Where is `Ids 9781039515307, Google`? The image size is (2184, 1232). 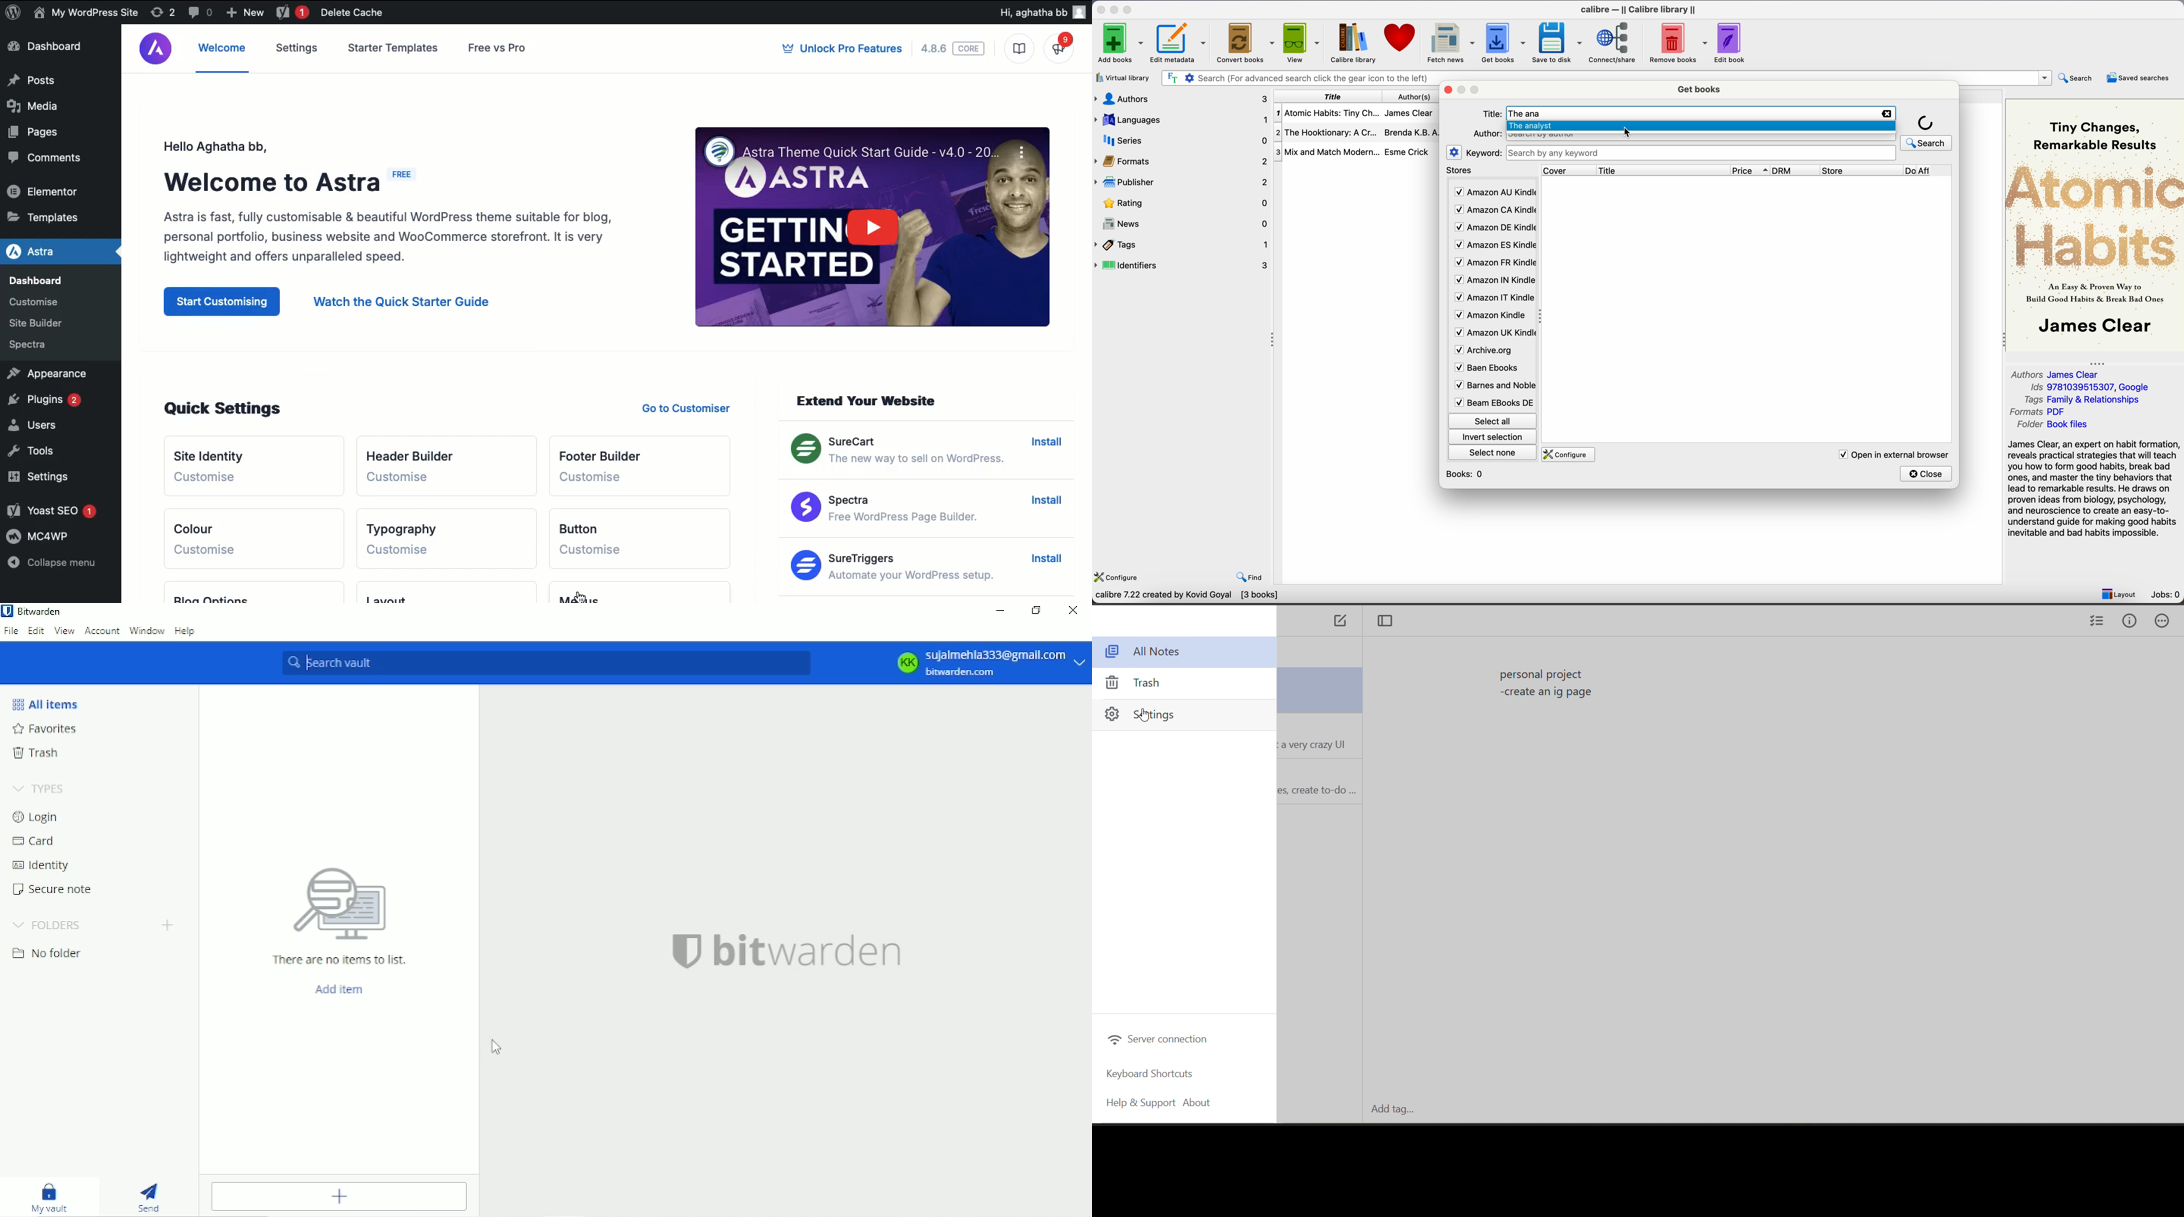
Ids 9781039515307, Google is located at coordinates (2090, 388).